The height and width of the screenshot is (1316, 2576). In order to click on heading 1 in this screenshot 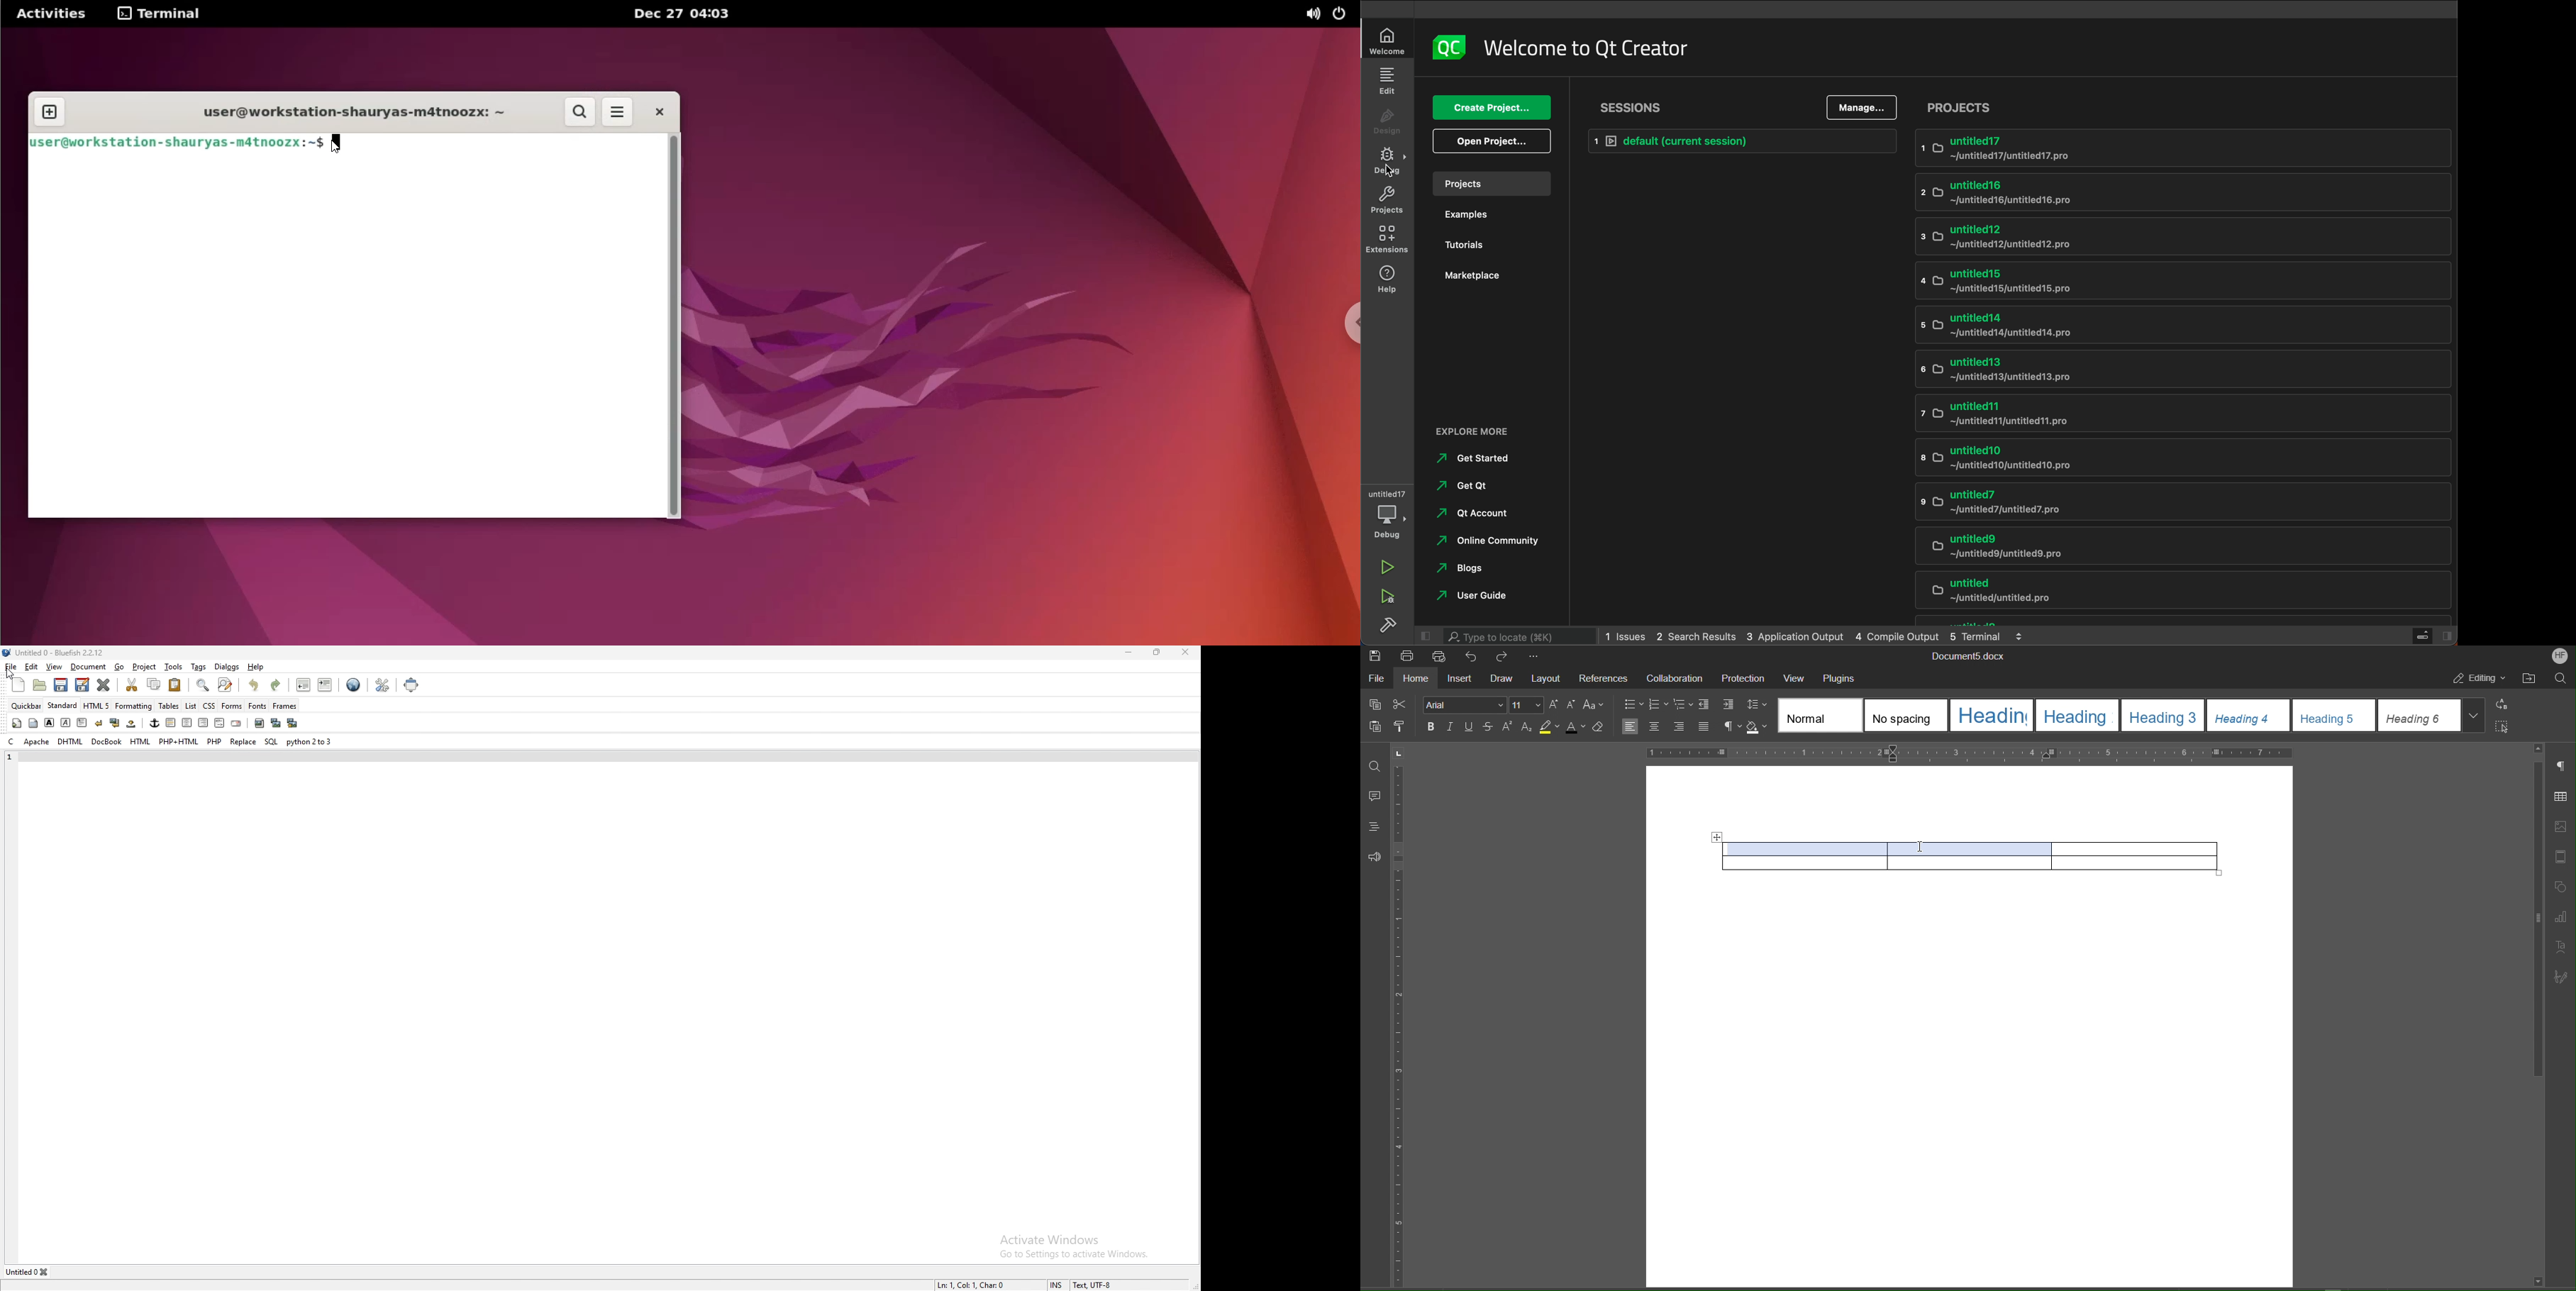, I will do `click(1992, 715)`.